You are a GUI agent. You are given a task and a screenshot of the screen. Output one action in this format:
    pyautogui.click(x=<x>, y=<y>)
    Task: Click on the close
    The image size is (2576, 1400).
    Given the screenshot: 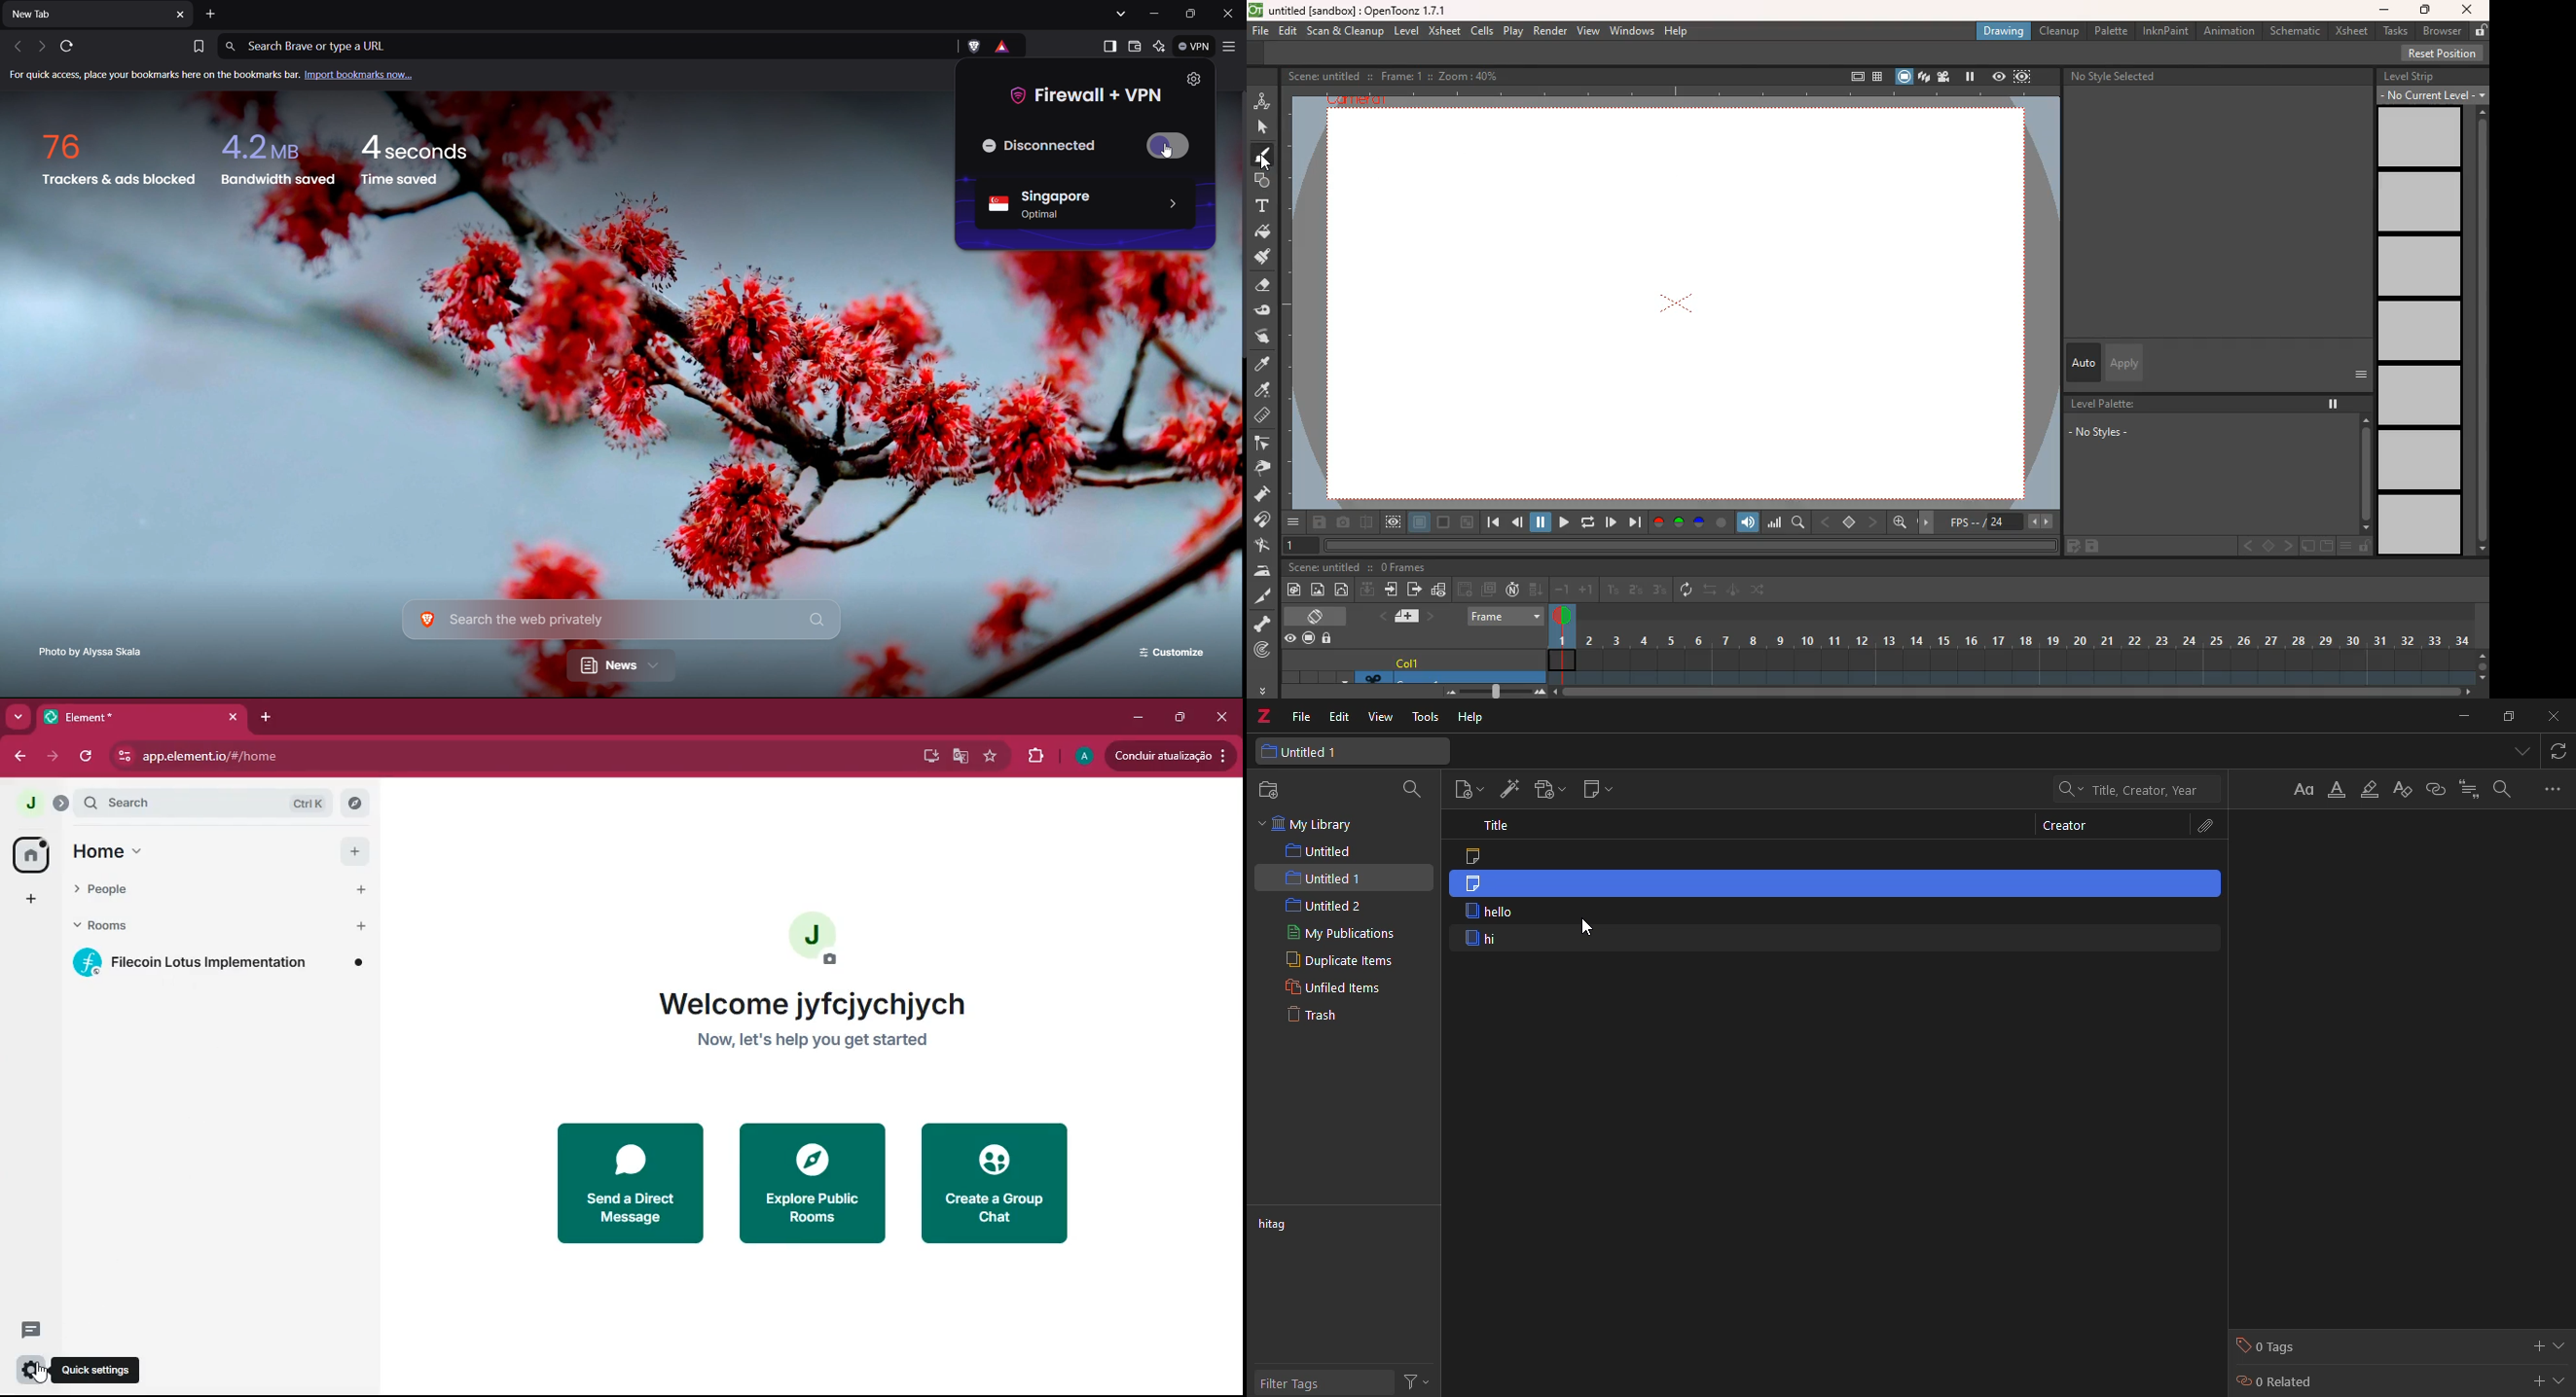 What is the action you would take?
    pyautogui.click(x=2558, y=717)
    